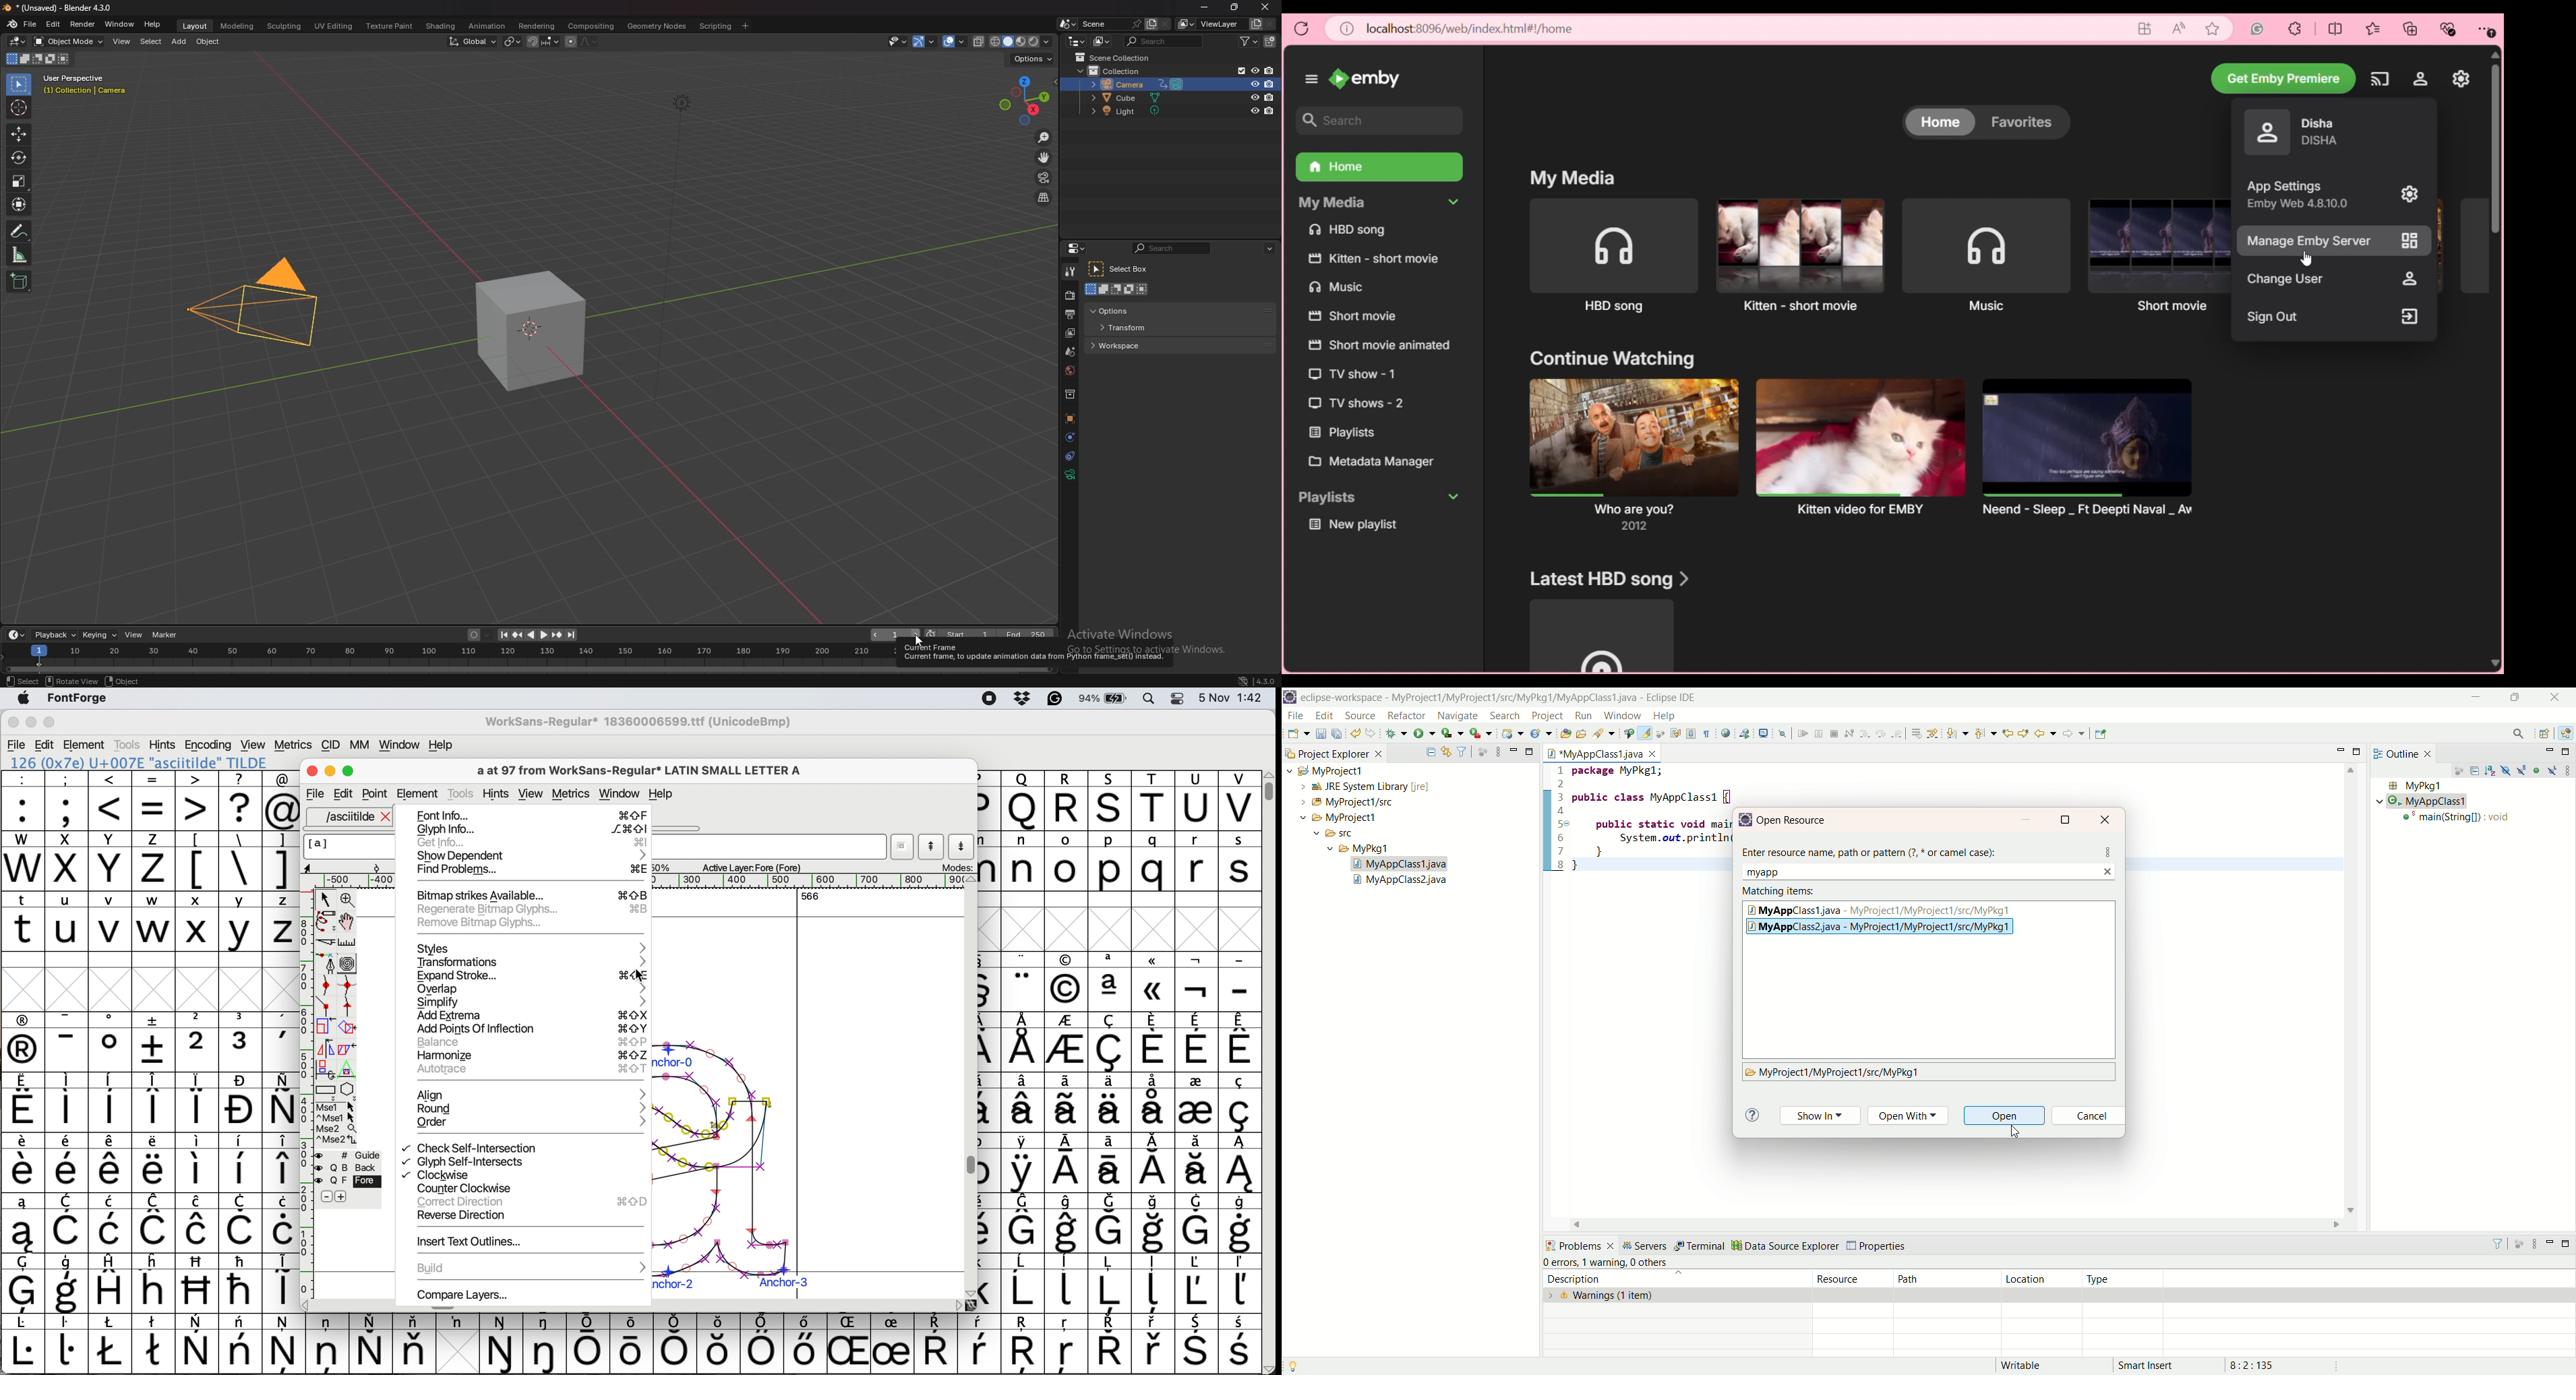  I want to click on constraints, so click(1070, 455).